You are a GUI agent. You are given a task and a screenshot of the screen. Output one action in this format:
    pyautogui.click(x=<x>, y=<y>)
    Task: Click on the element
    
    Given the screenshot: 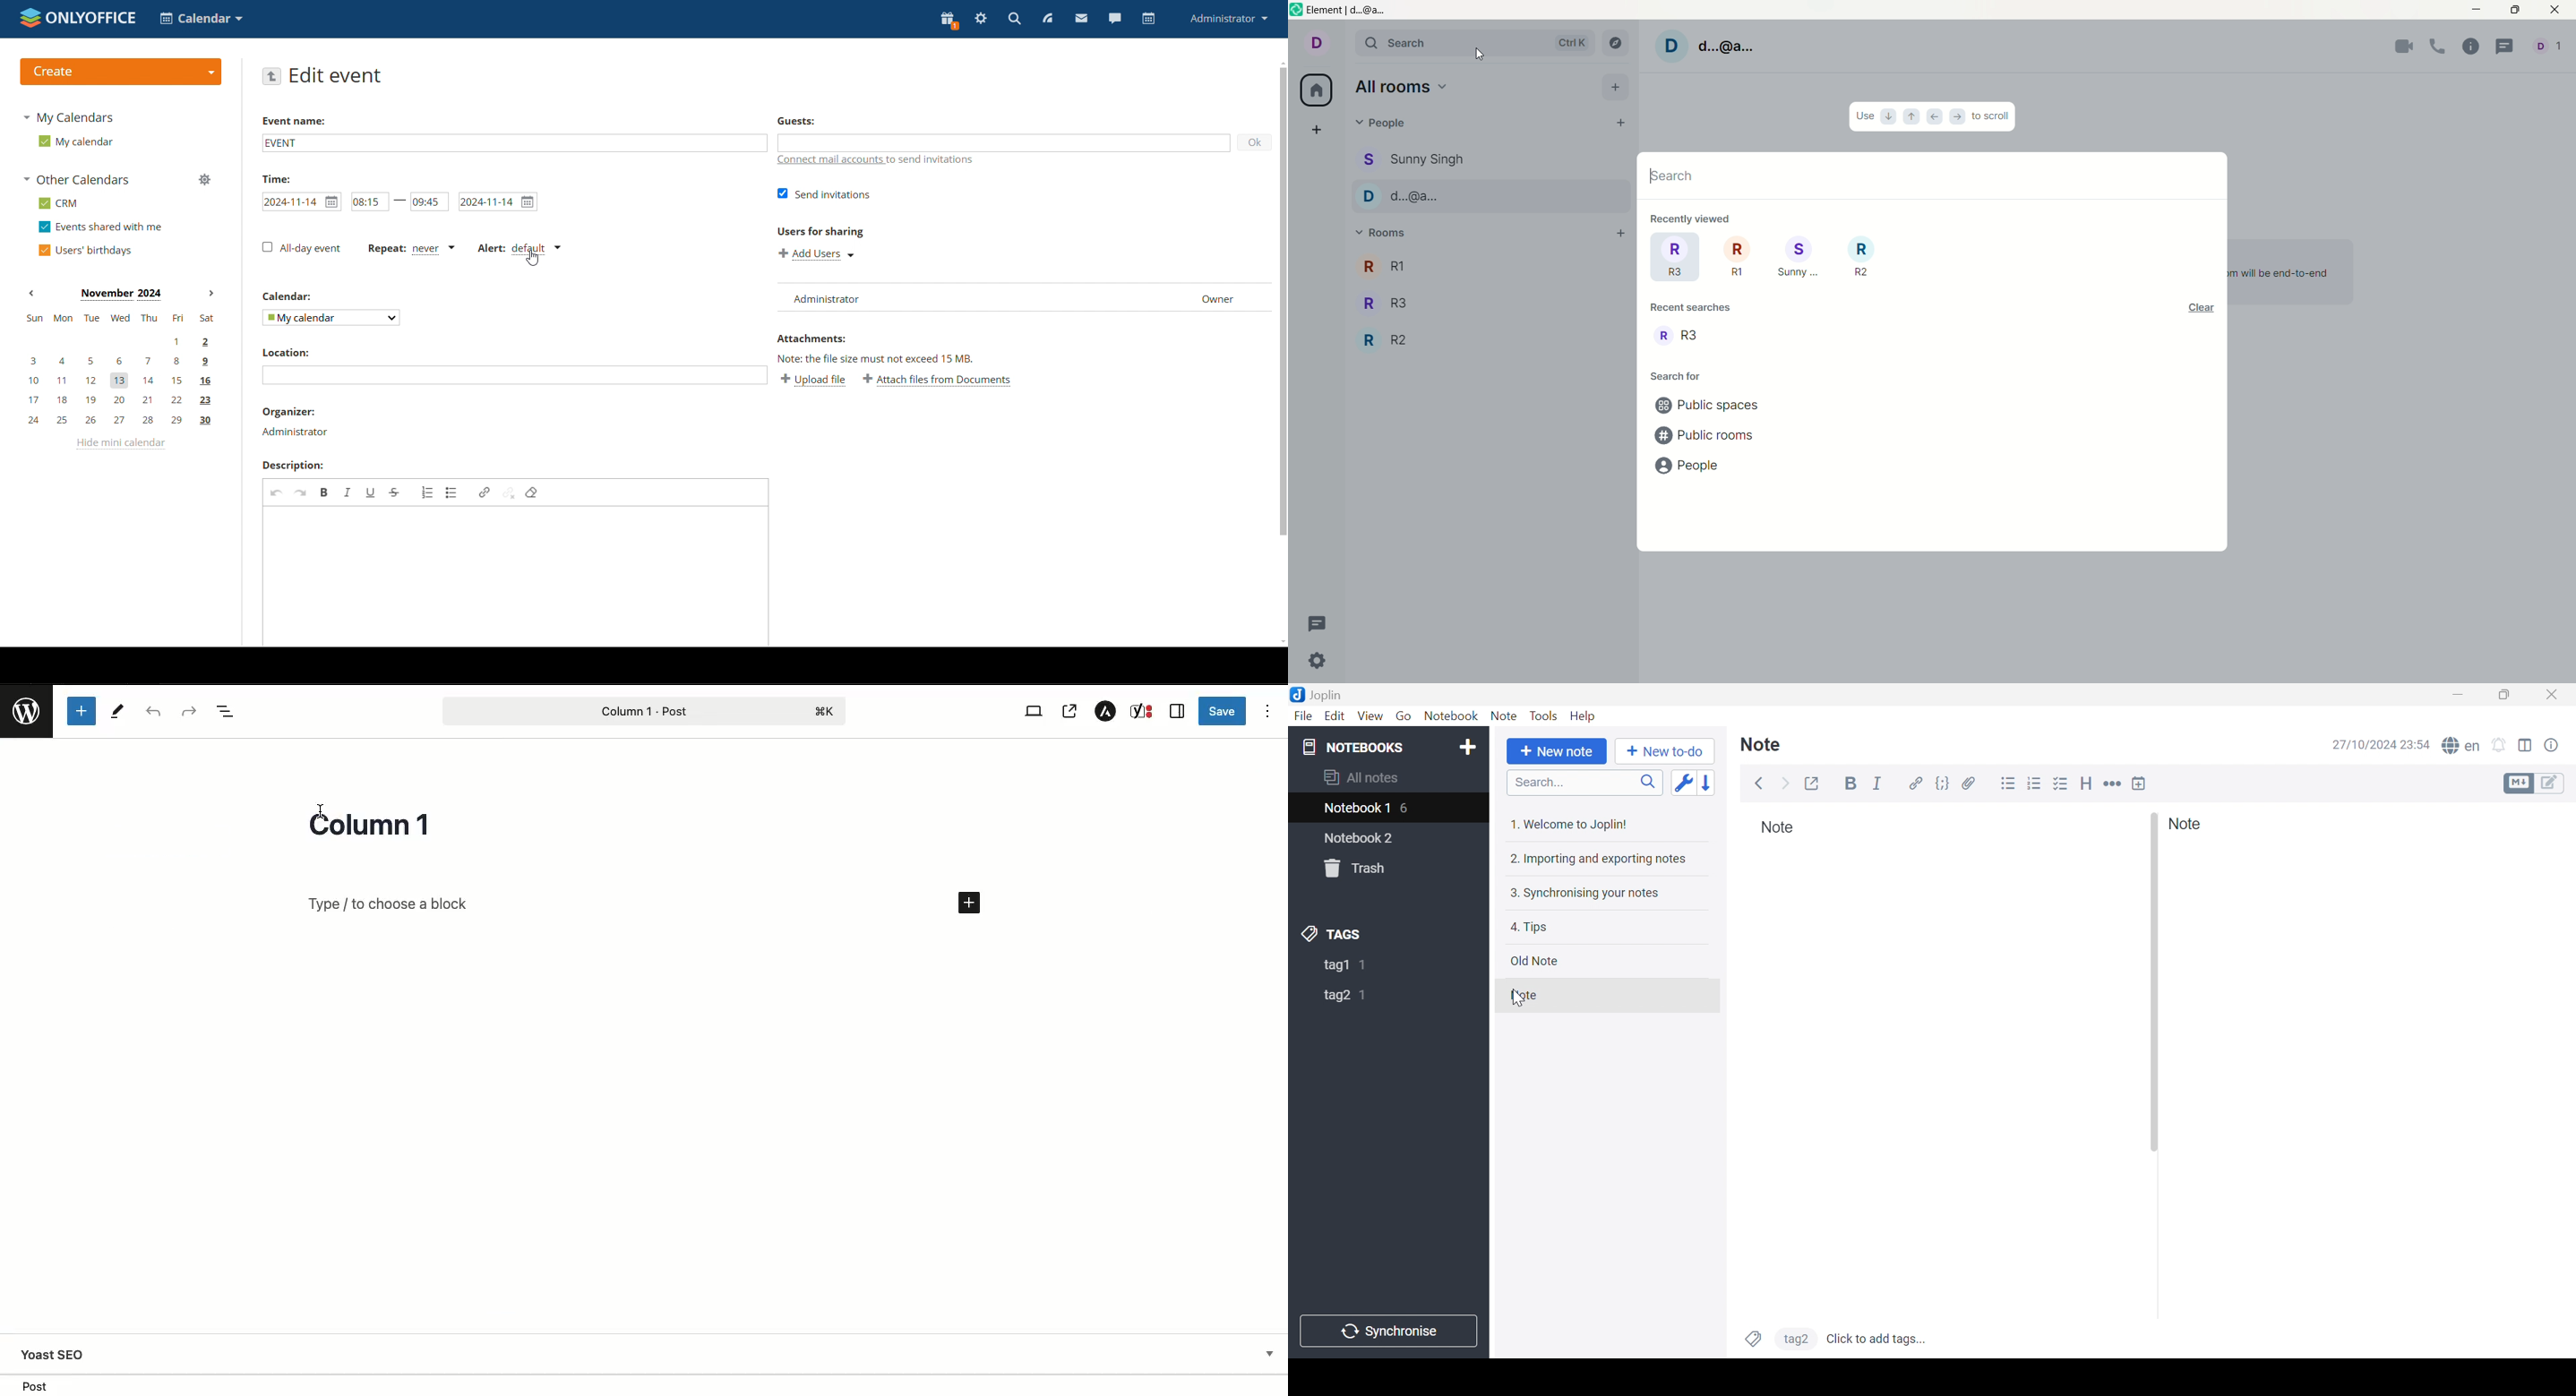 What is the action you would take?
    pyautogui.click(x=1350, y=11)
    